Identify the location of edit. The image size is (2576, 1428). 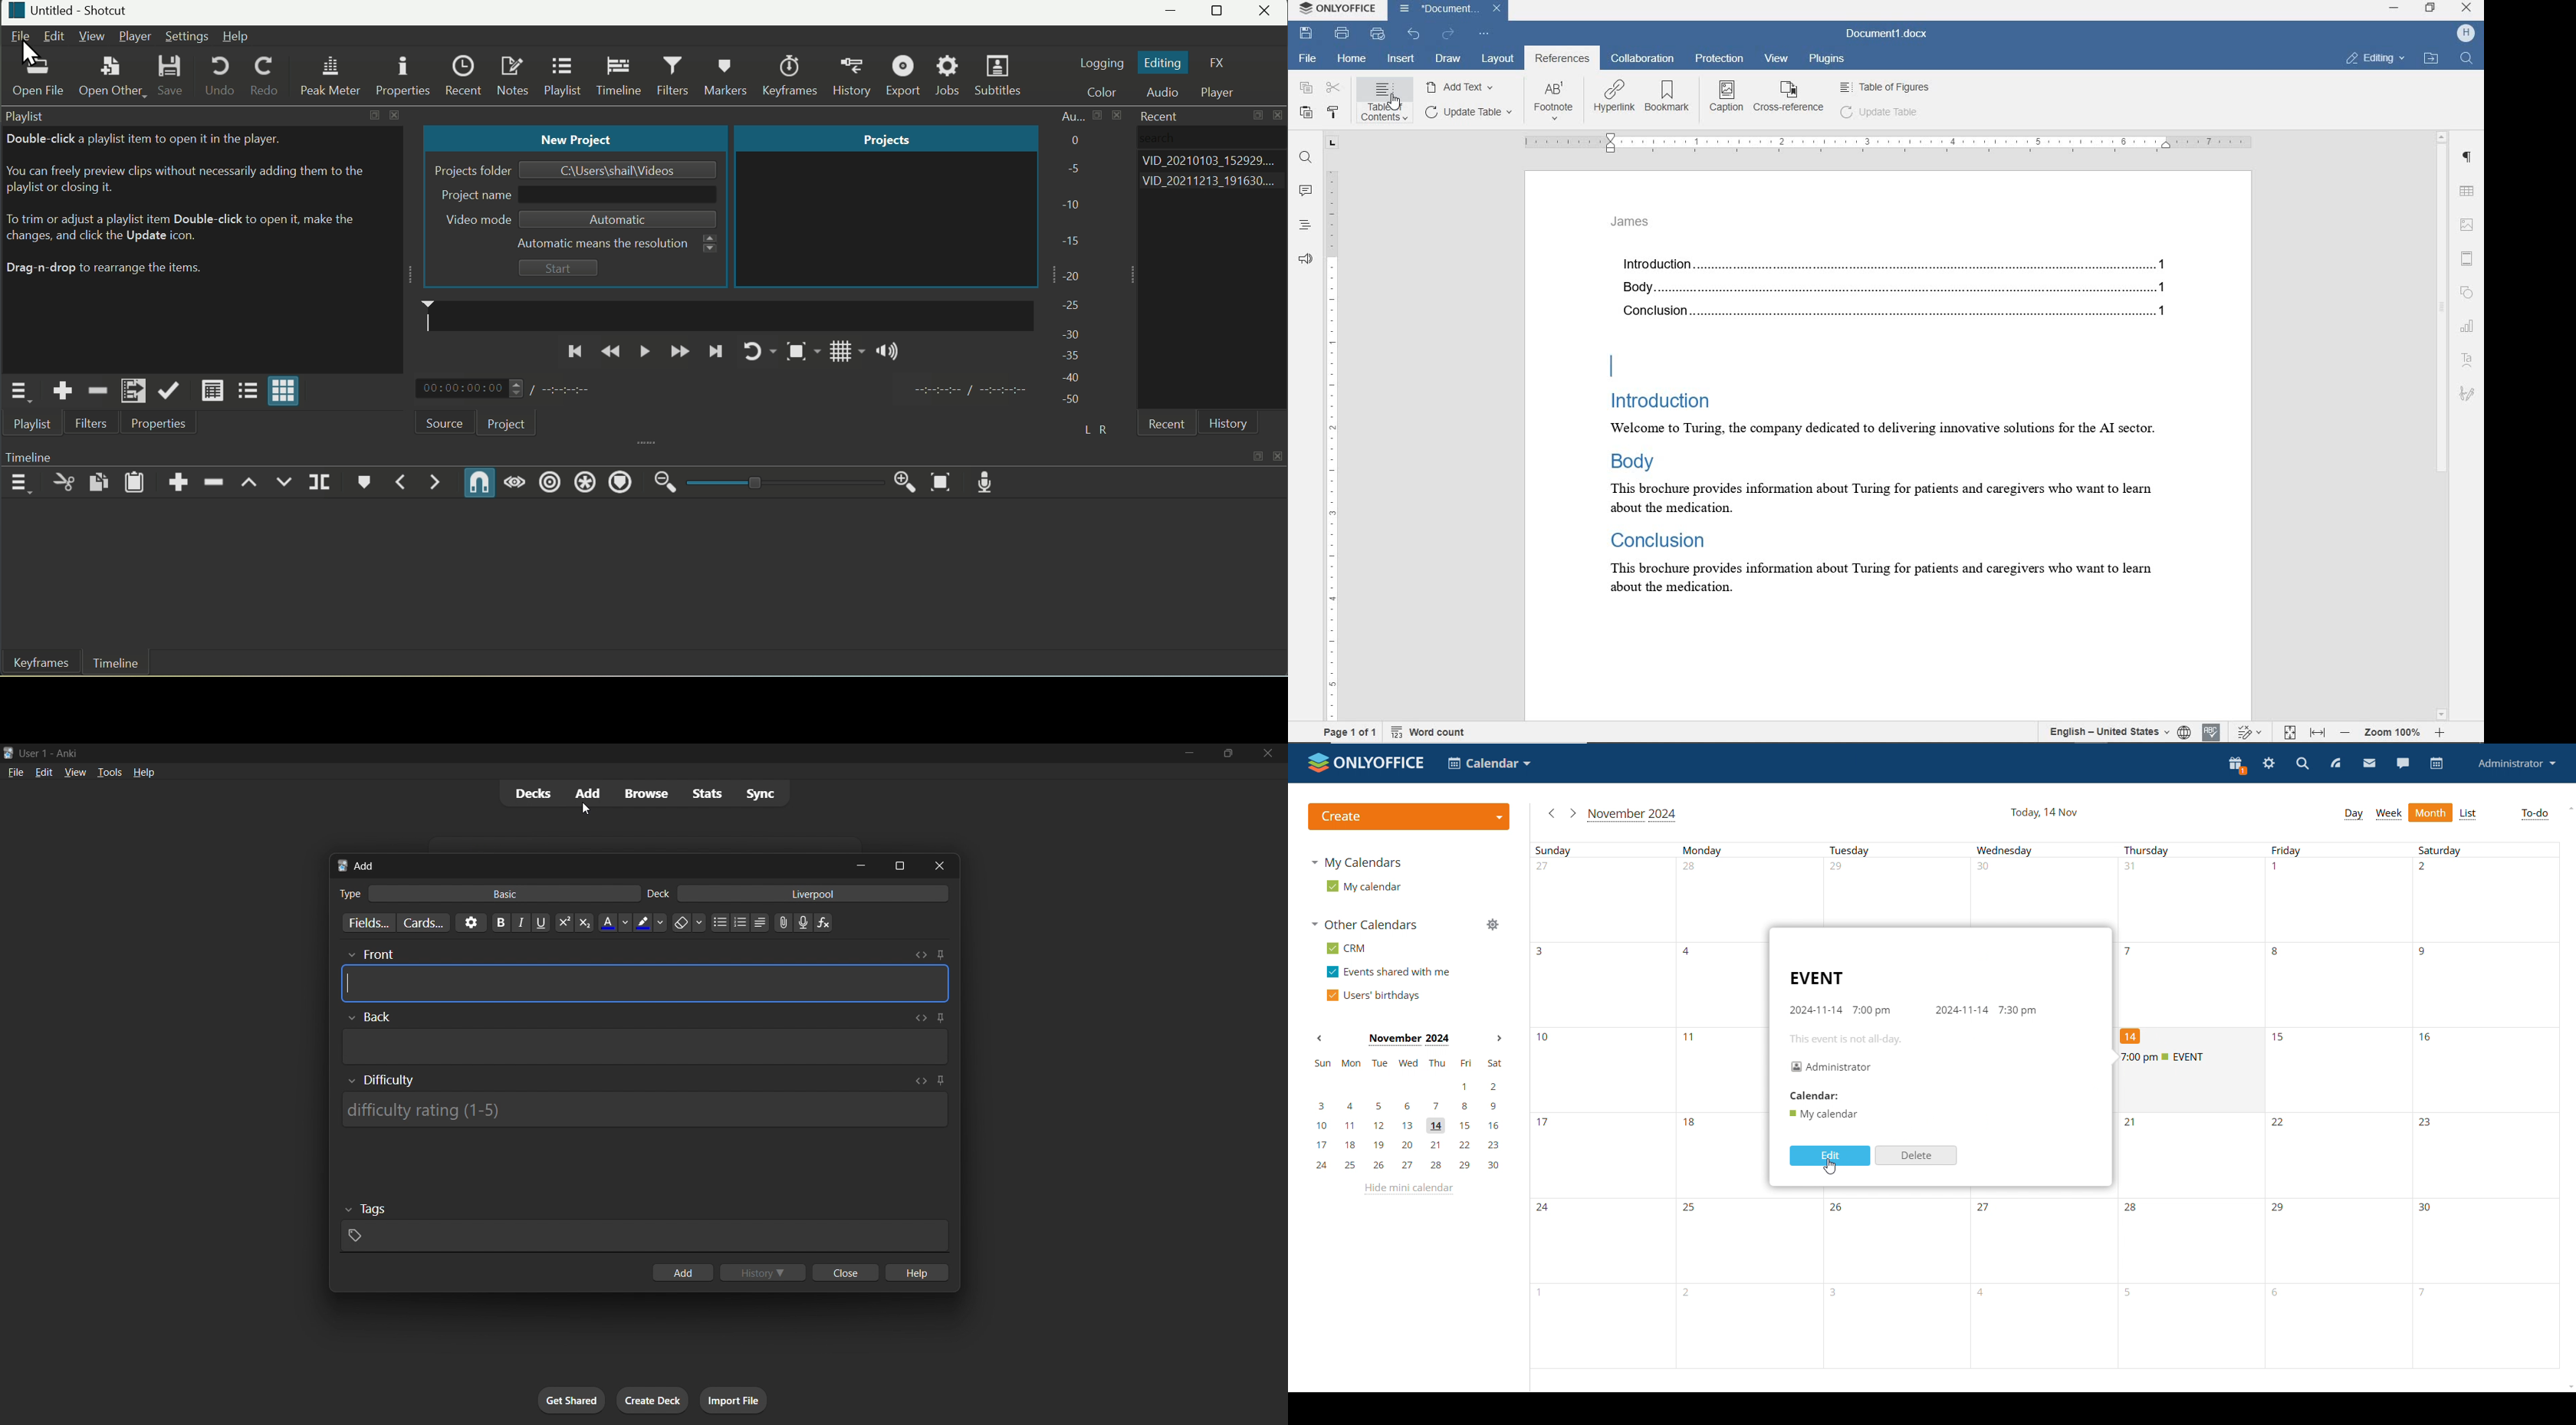
(40, 770).